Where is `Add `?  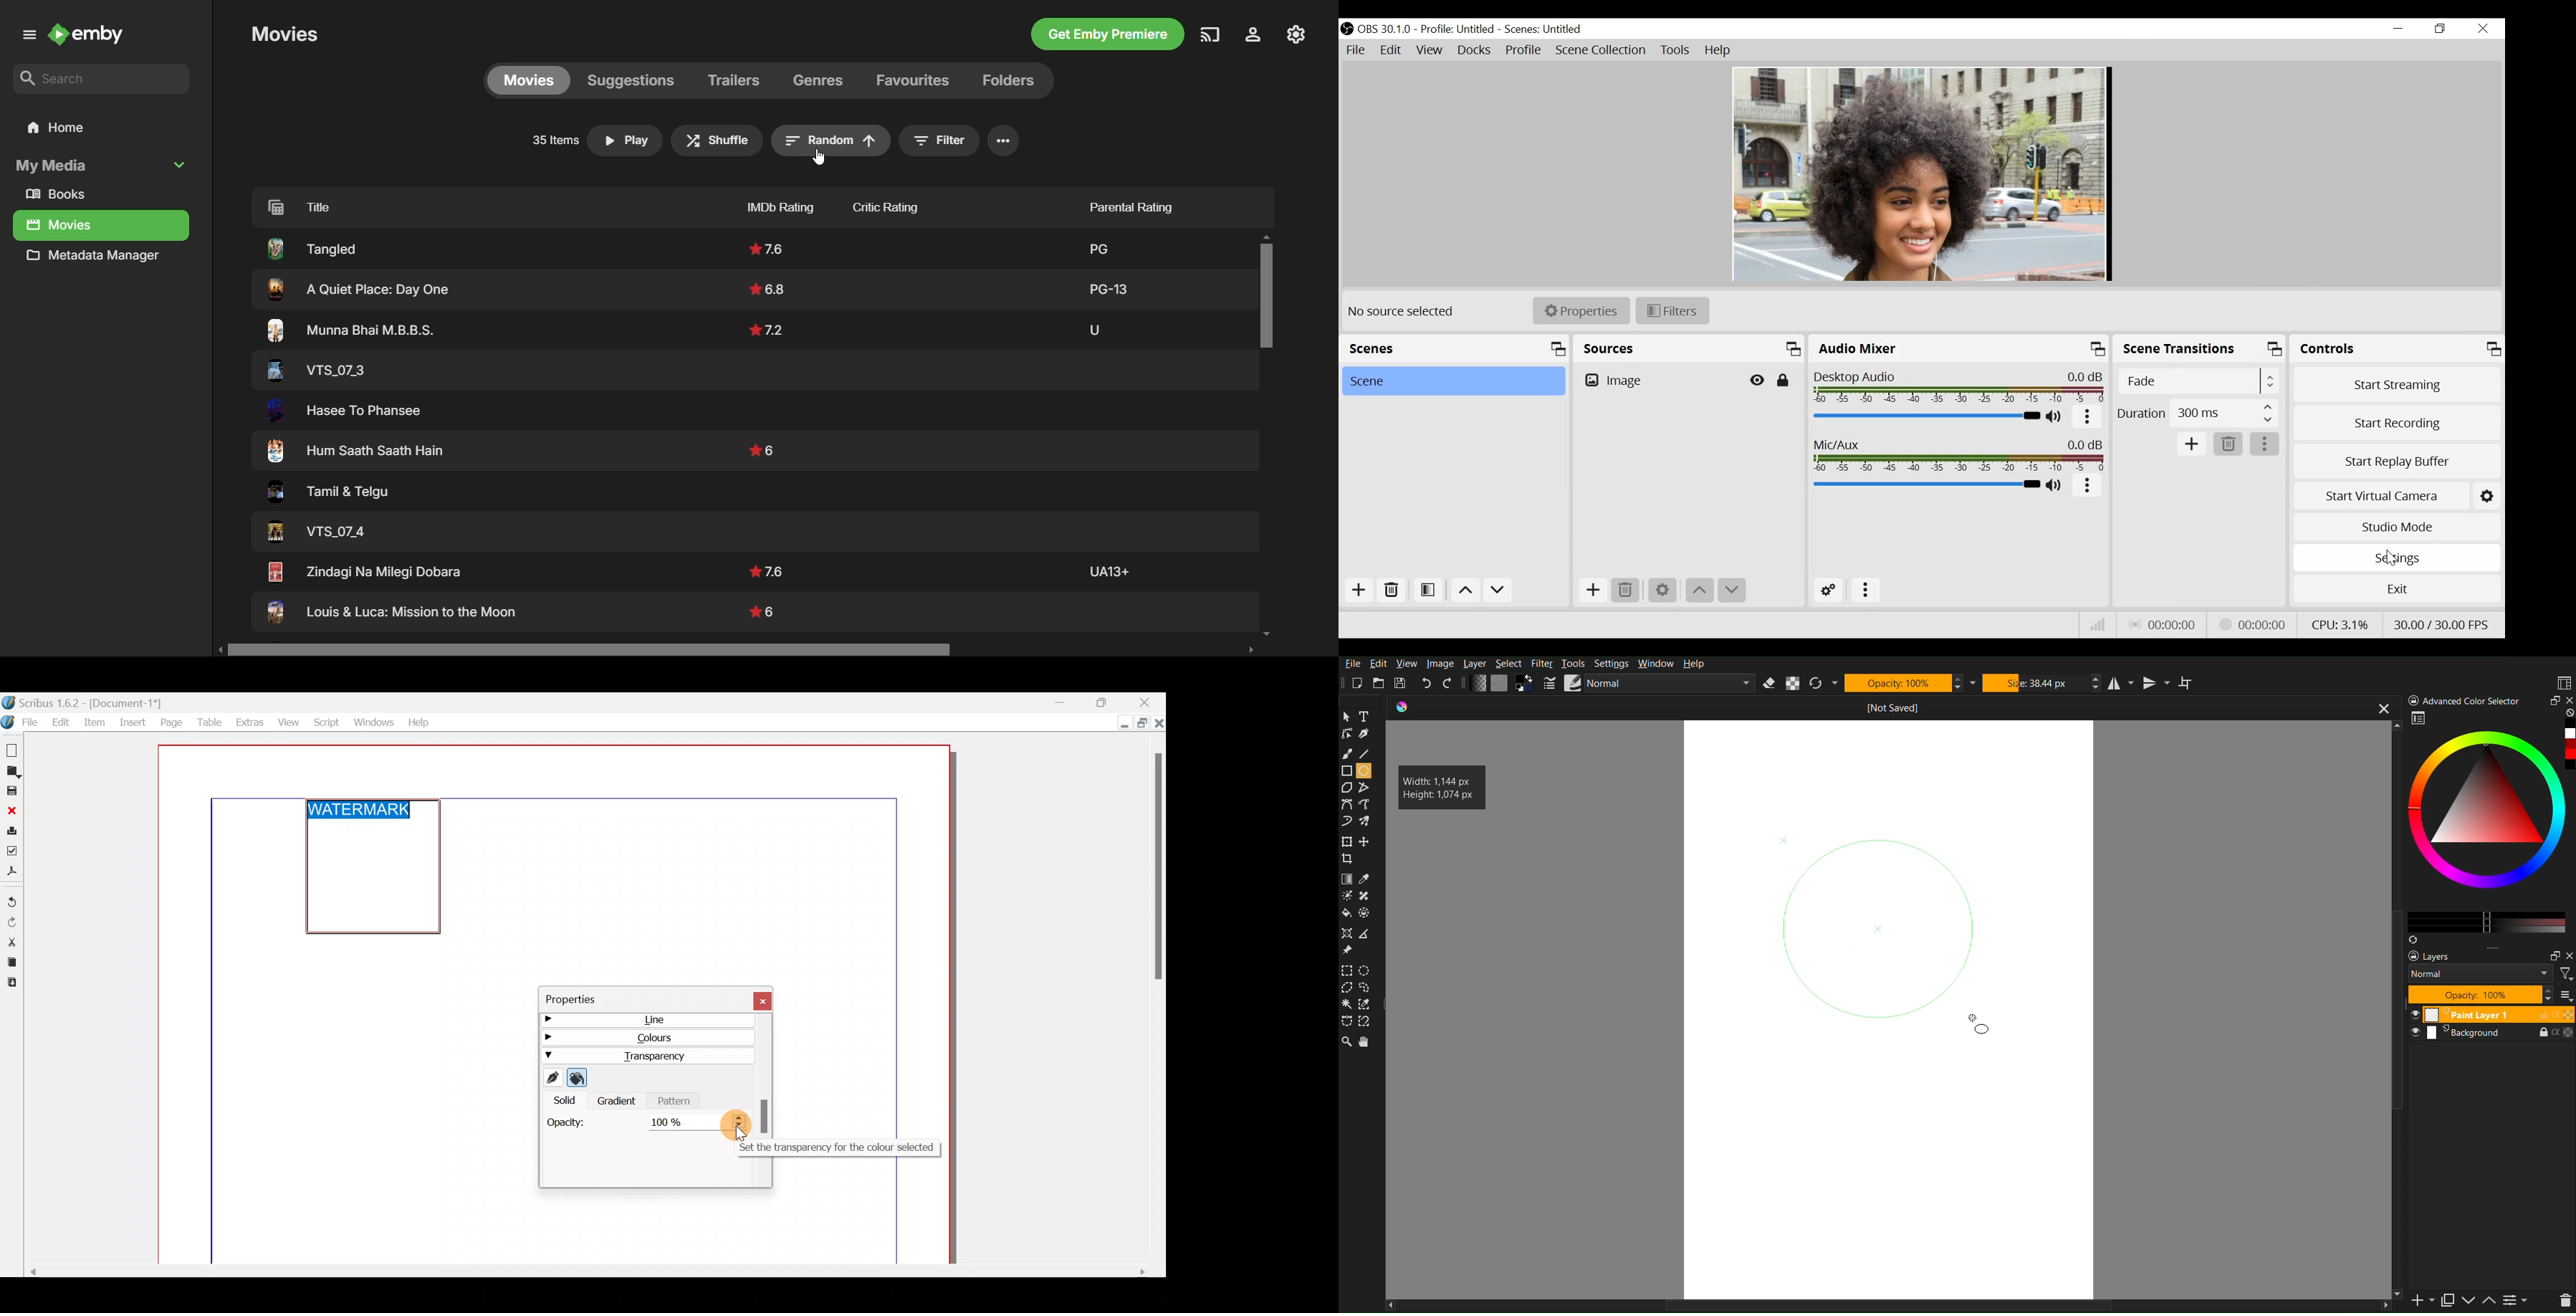 Add  is located at coordinates (2192, 443).